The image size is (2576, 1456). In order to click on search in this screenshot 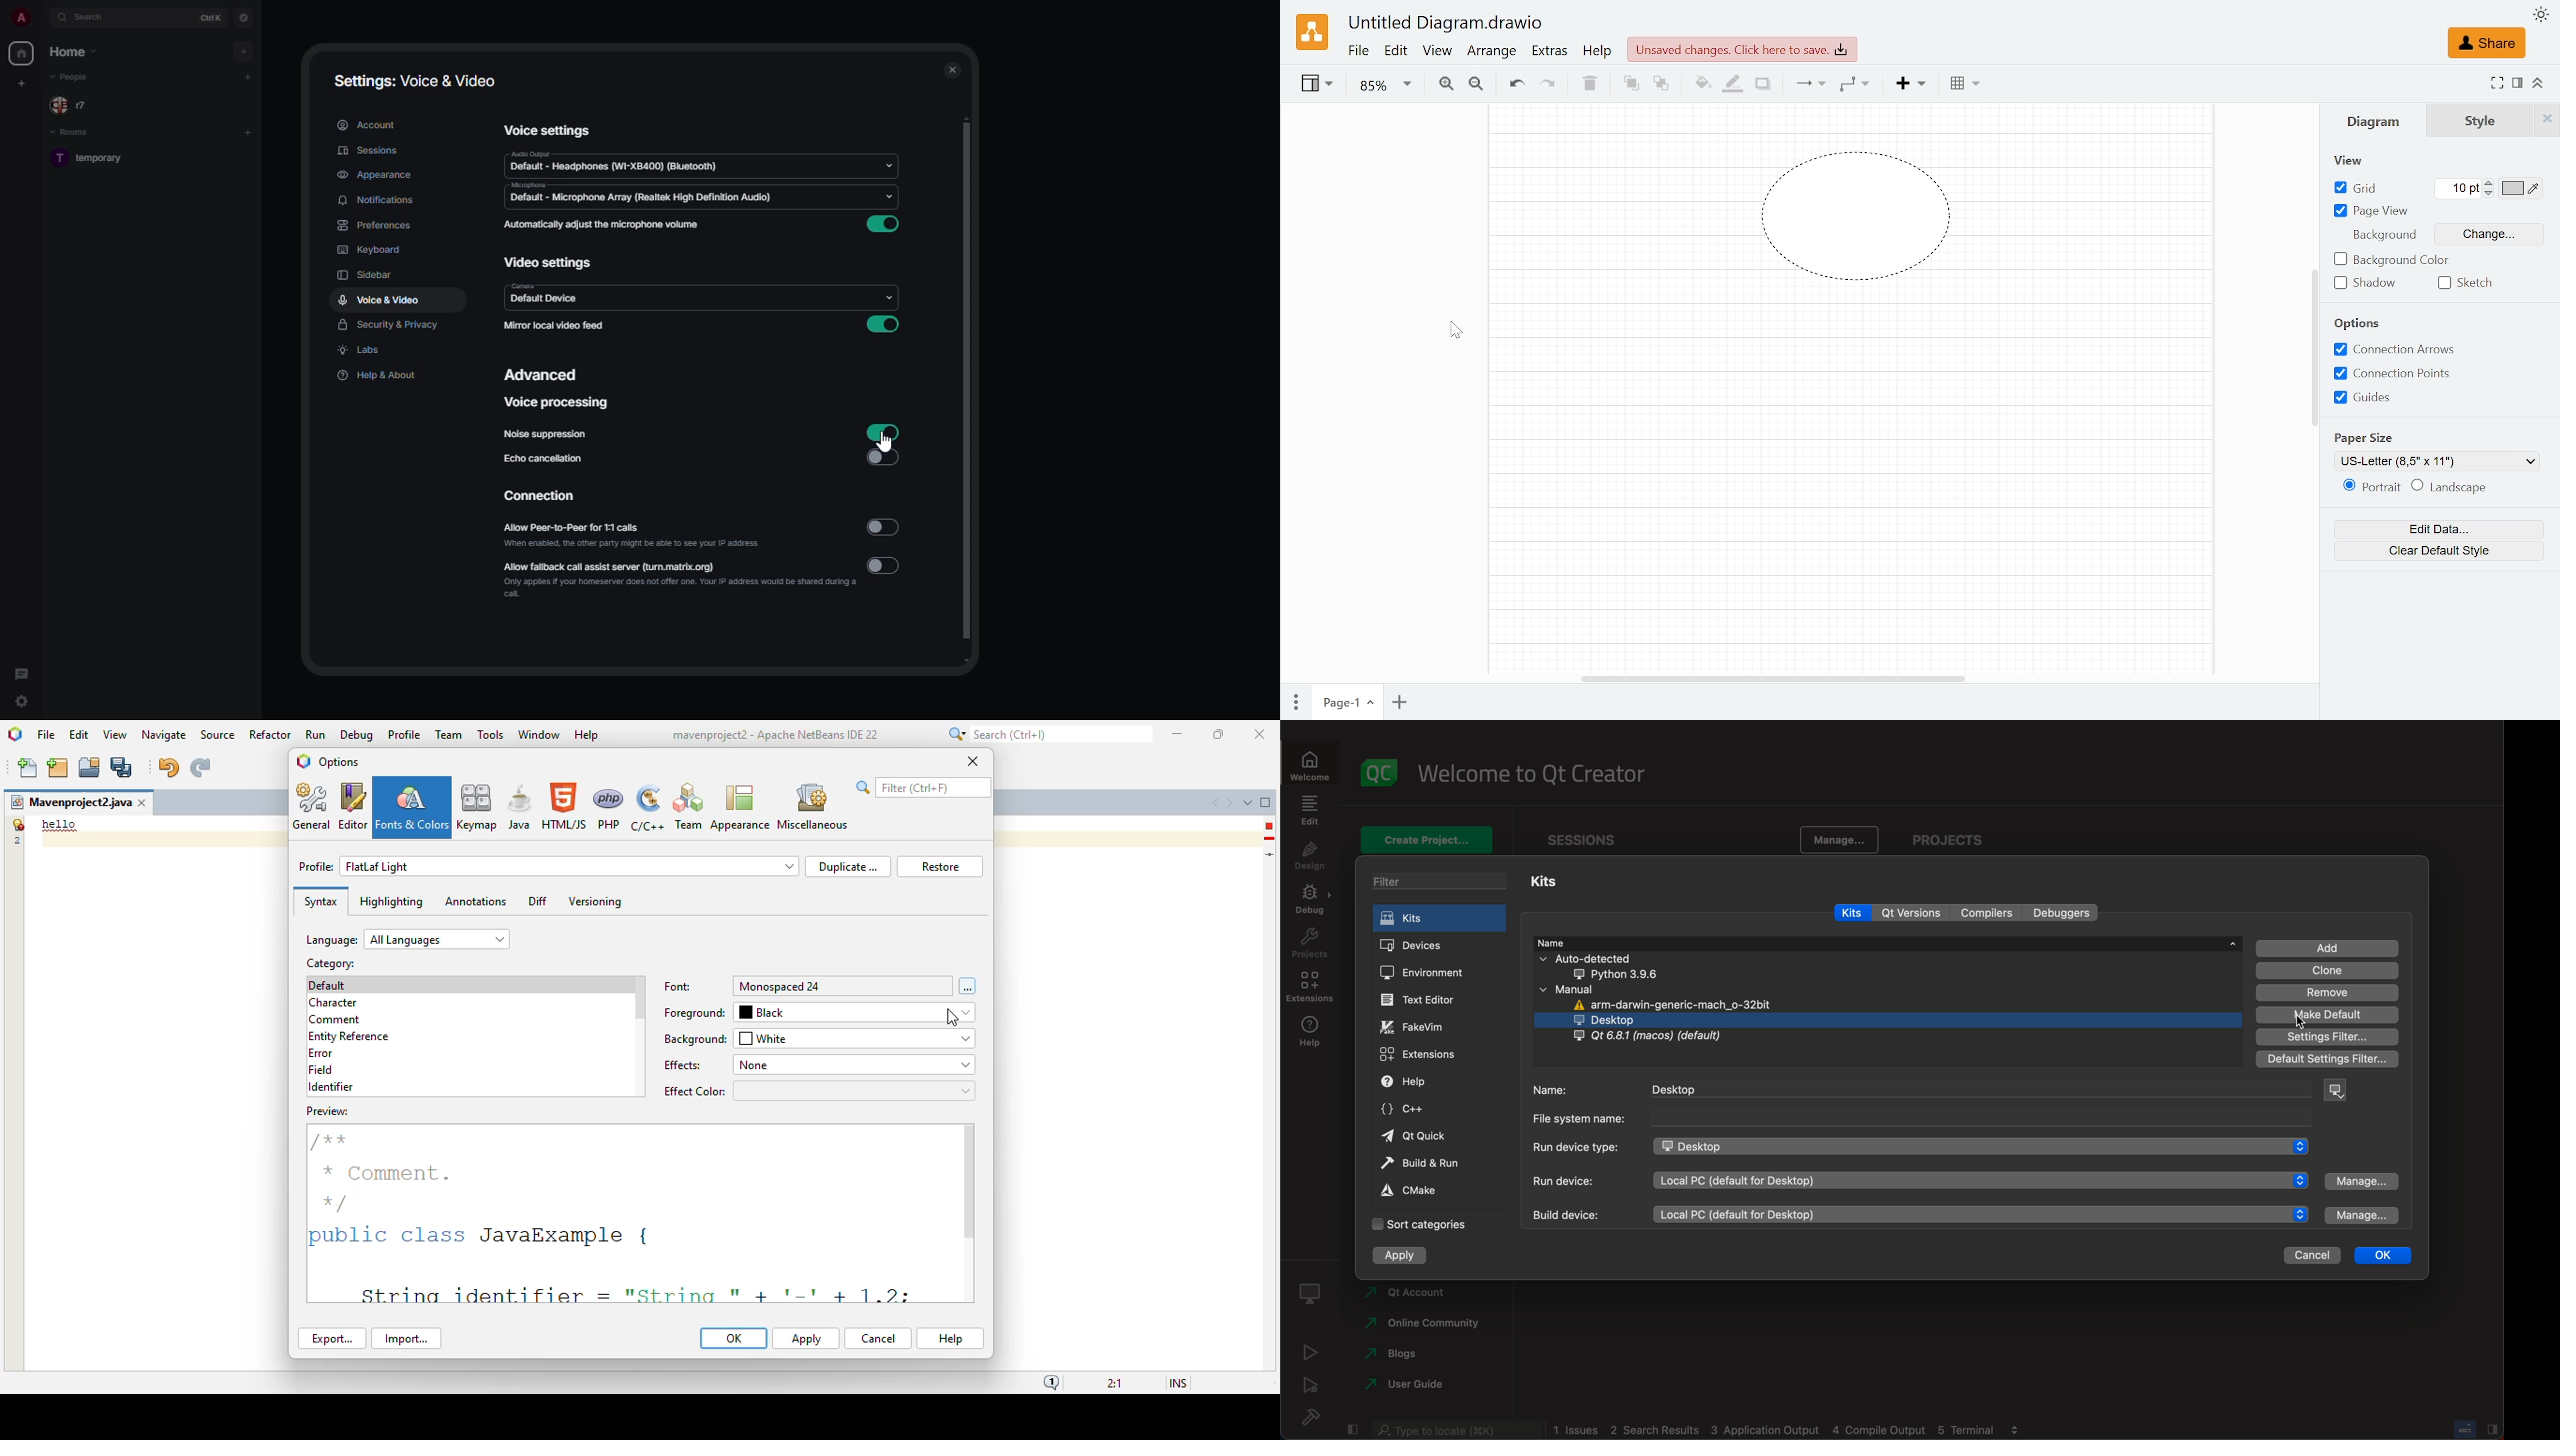, I will do `click(99, 18)`.